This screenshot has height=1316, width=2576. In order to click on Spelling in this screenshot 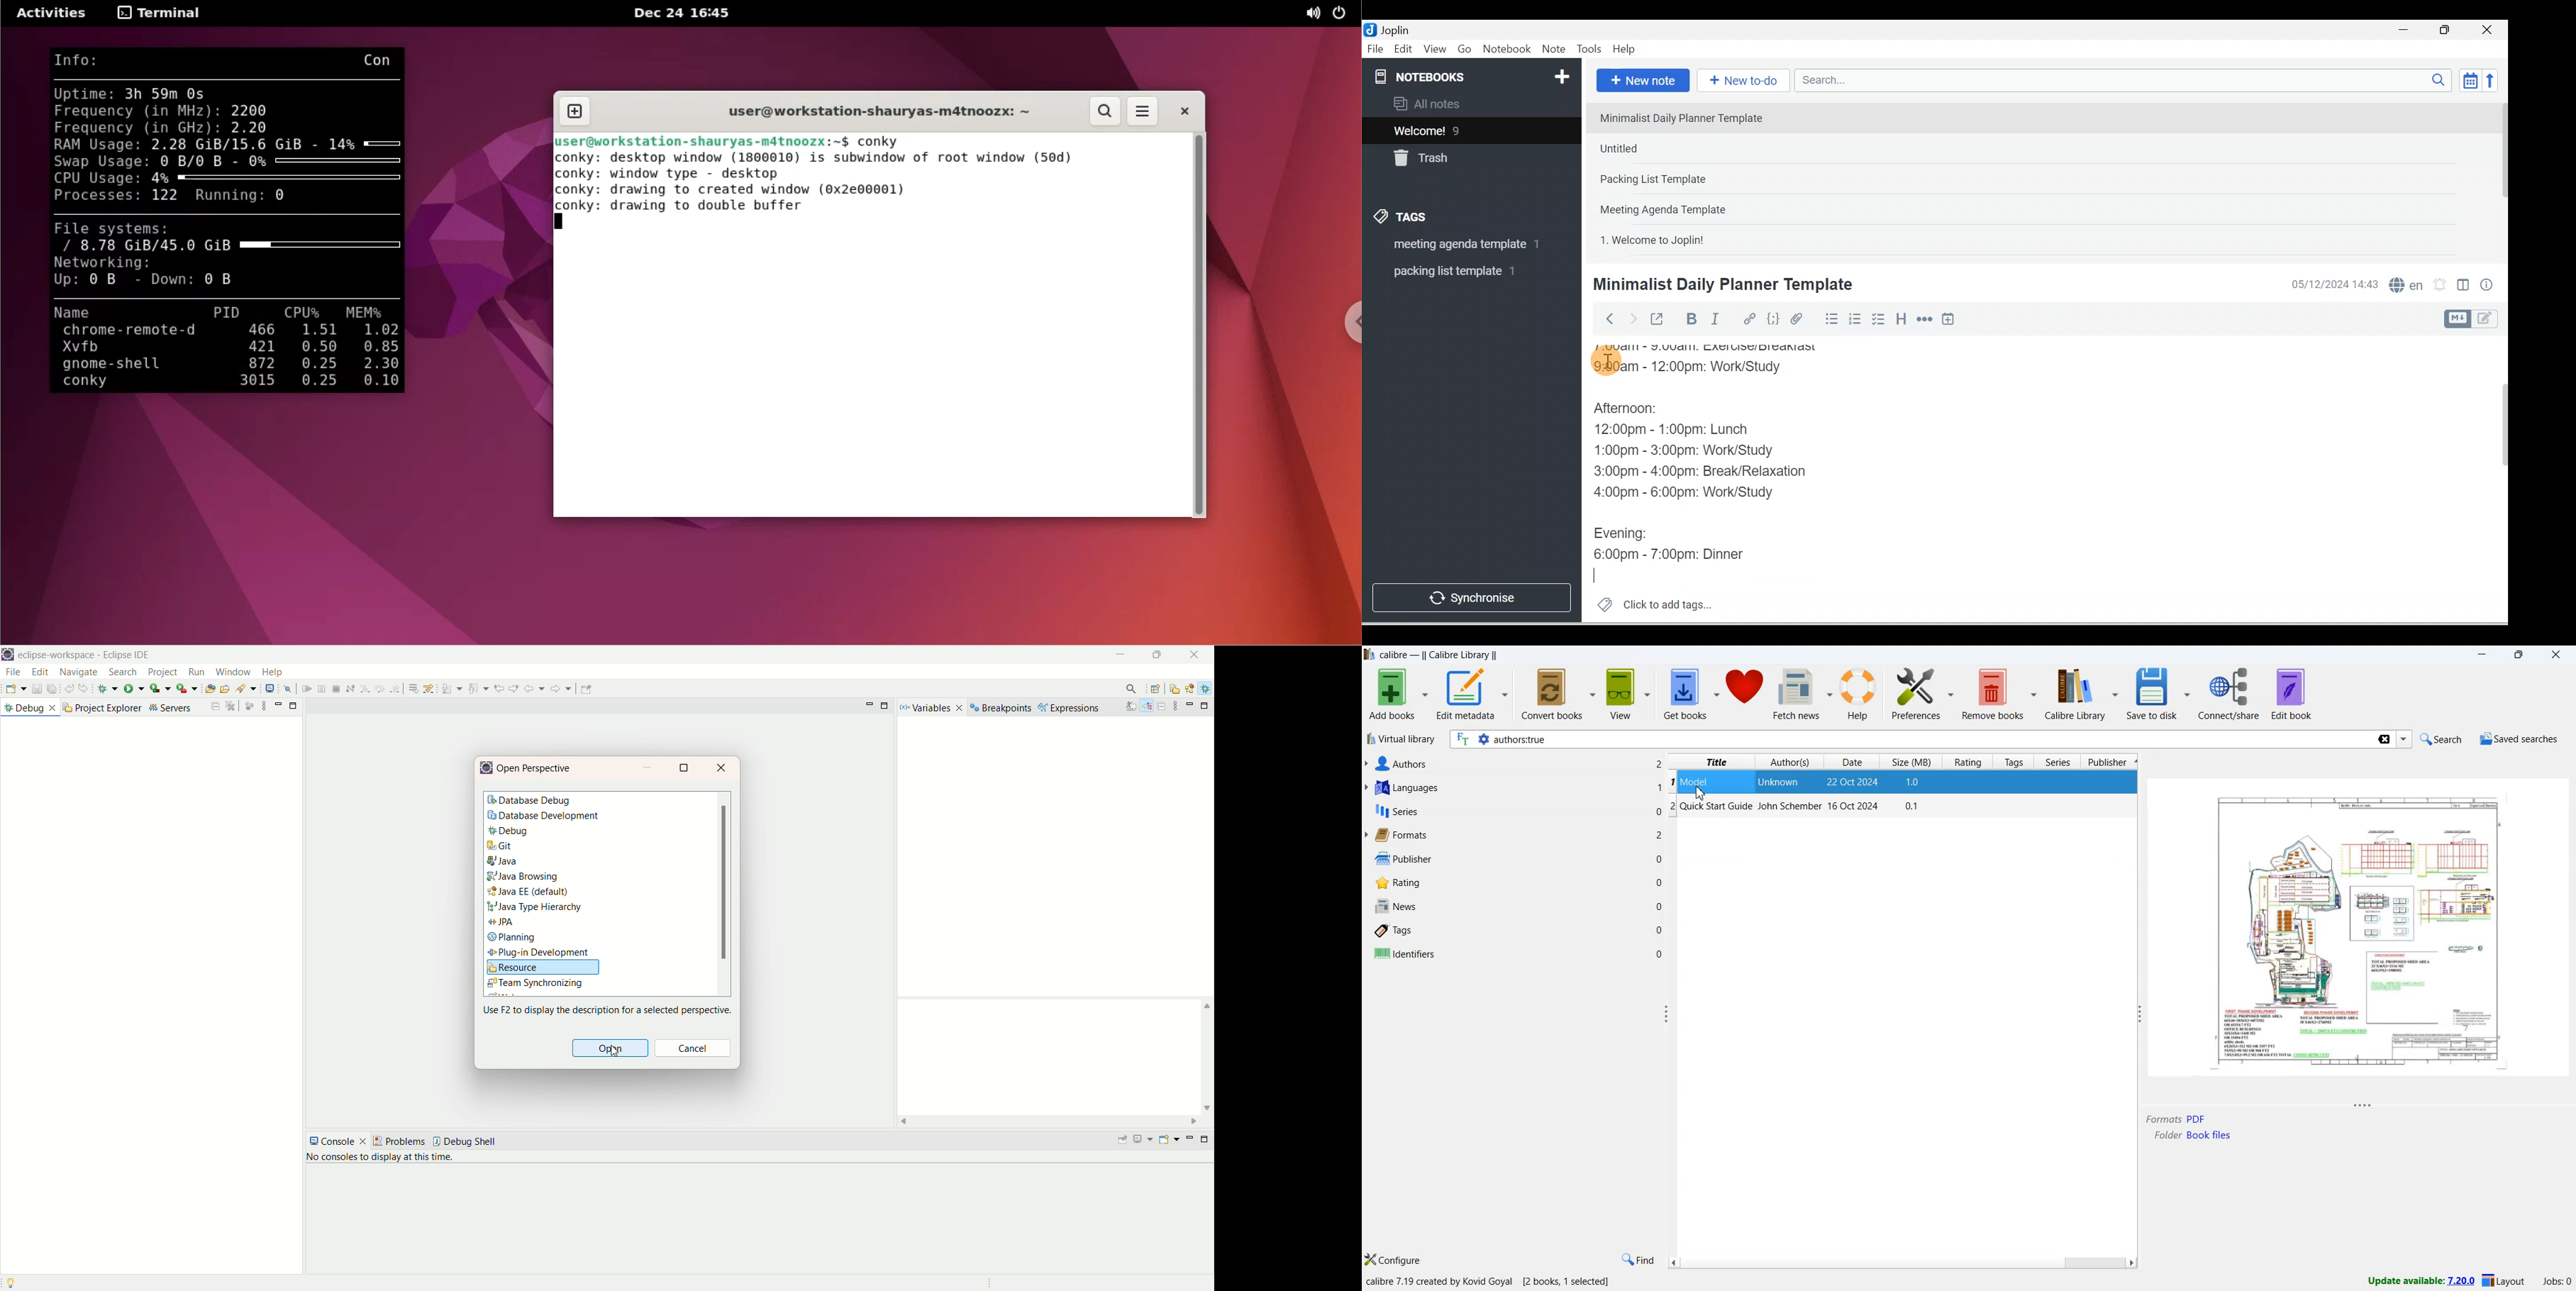, I will do `click(2404, 283)`.